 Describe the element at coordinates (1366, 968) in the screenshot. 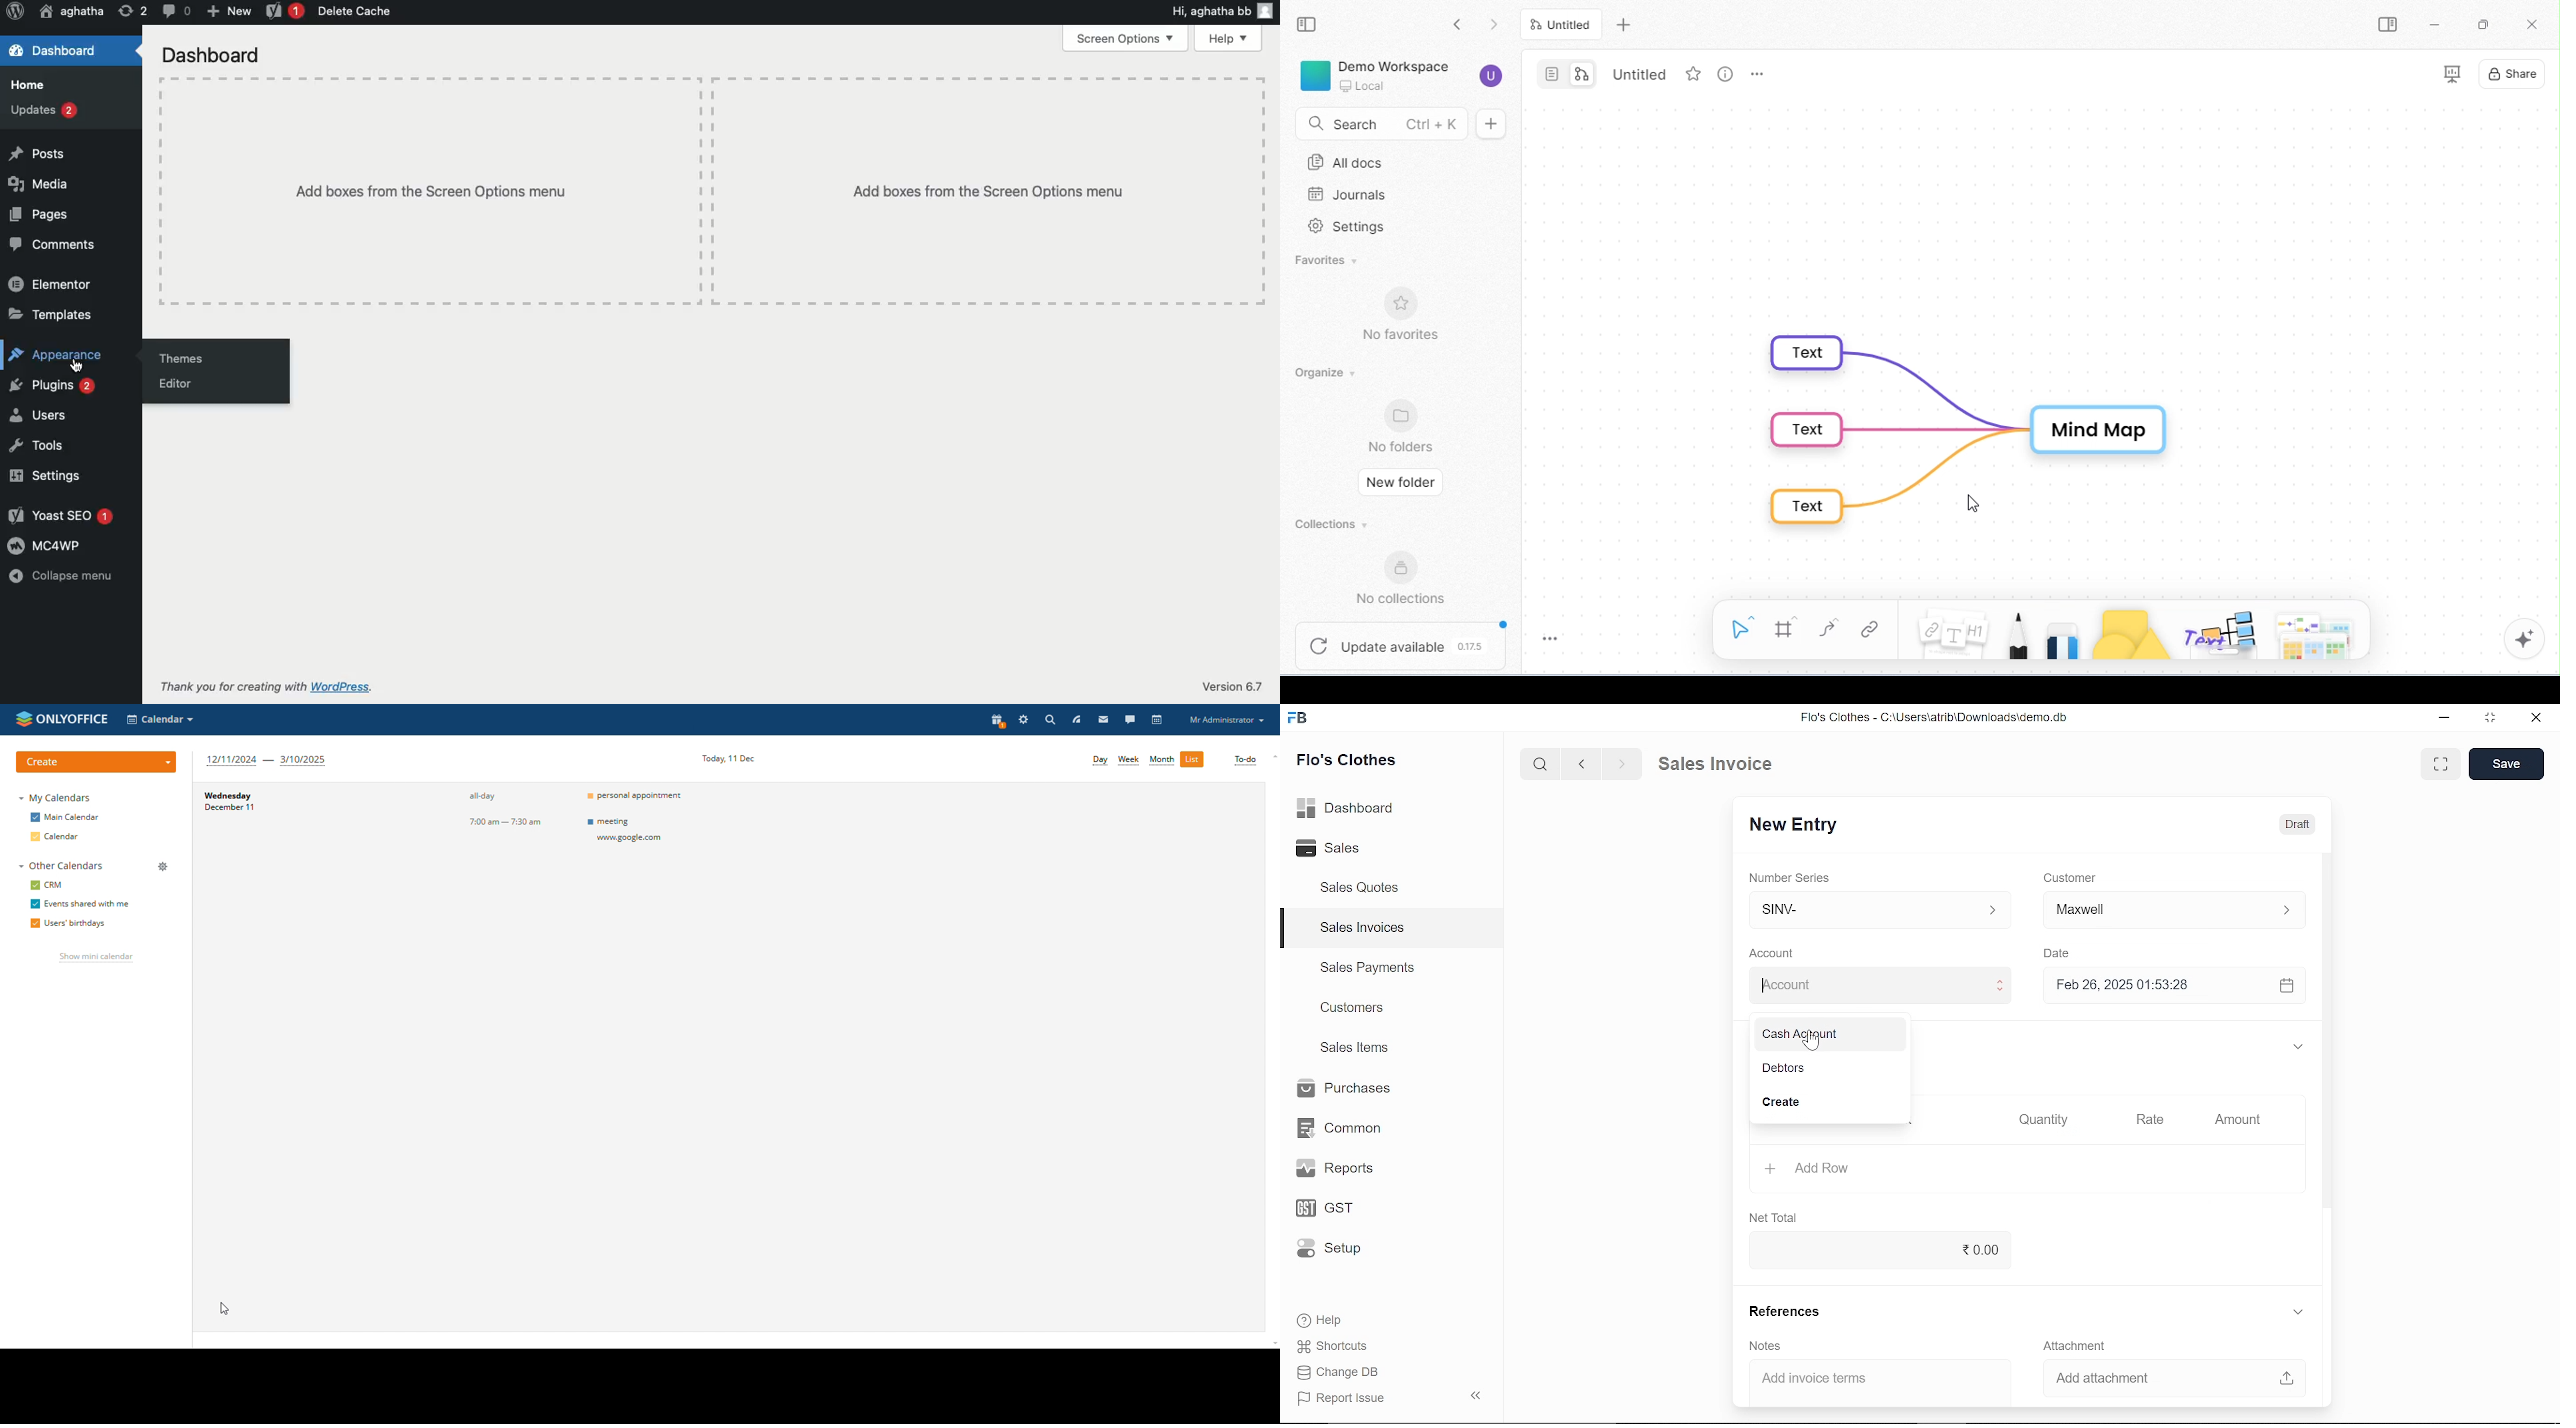

I see `Sales Payments.` at that location.